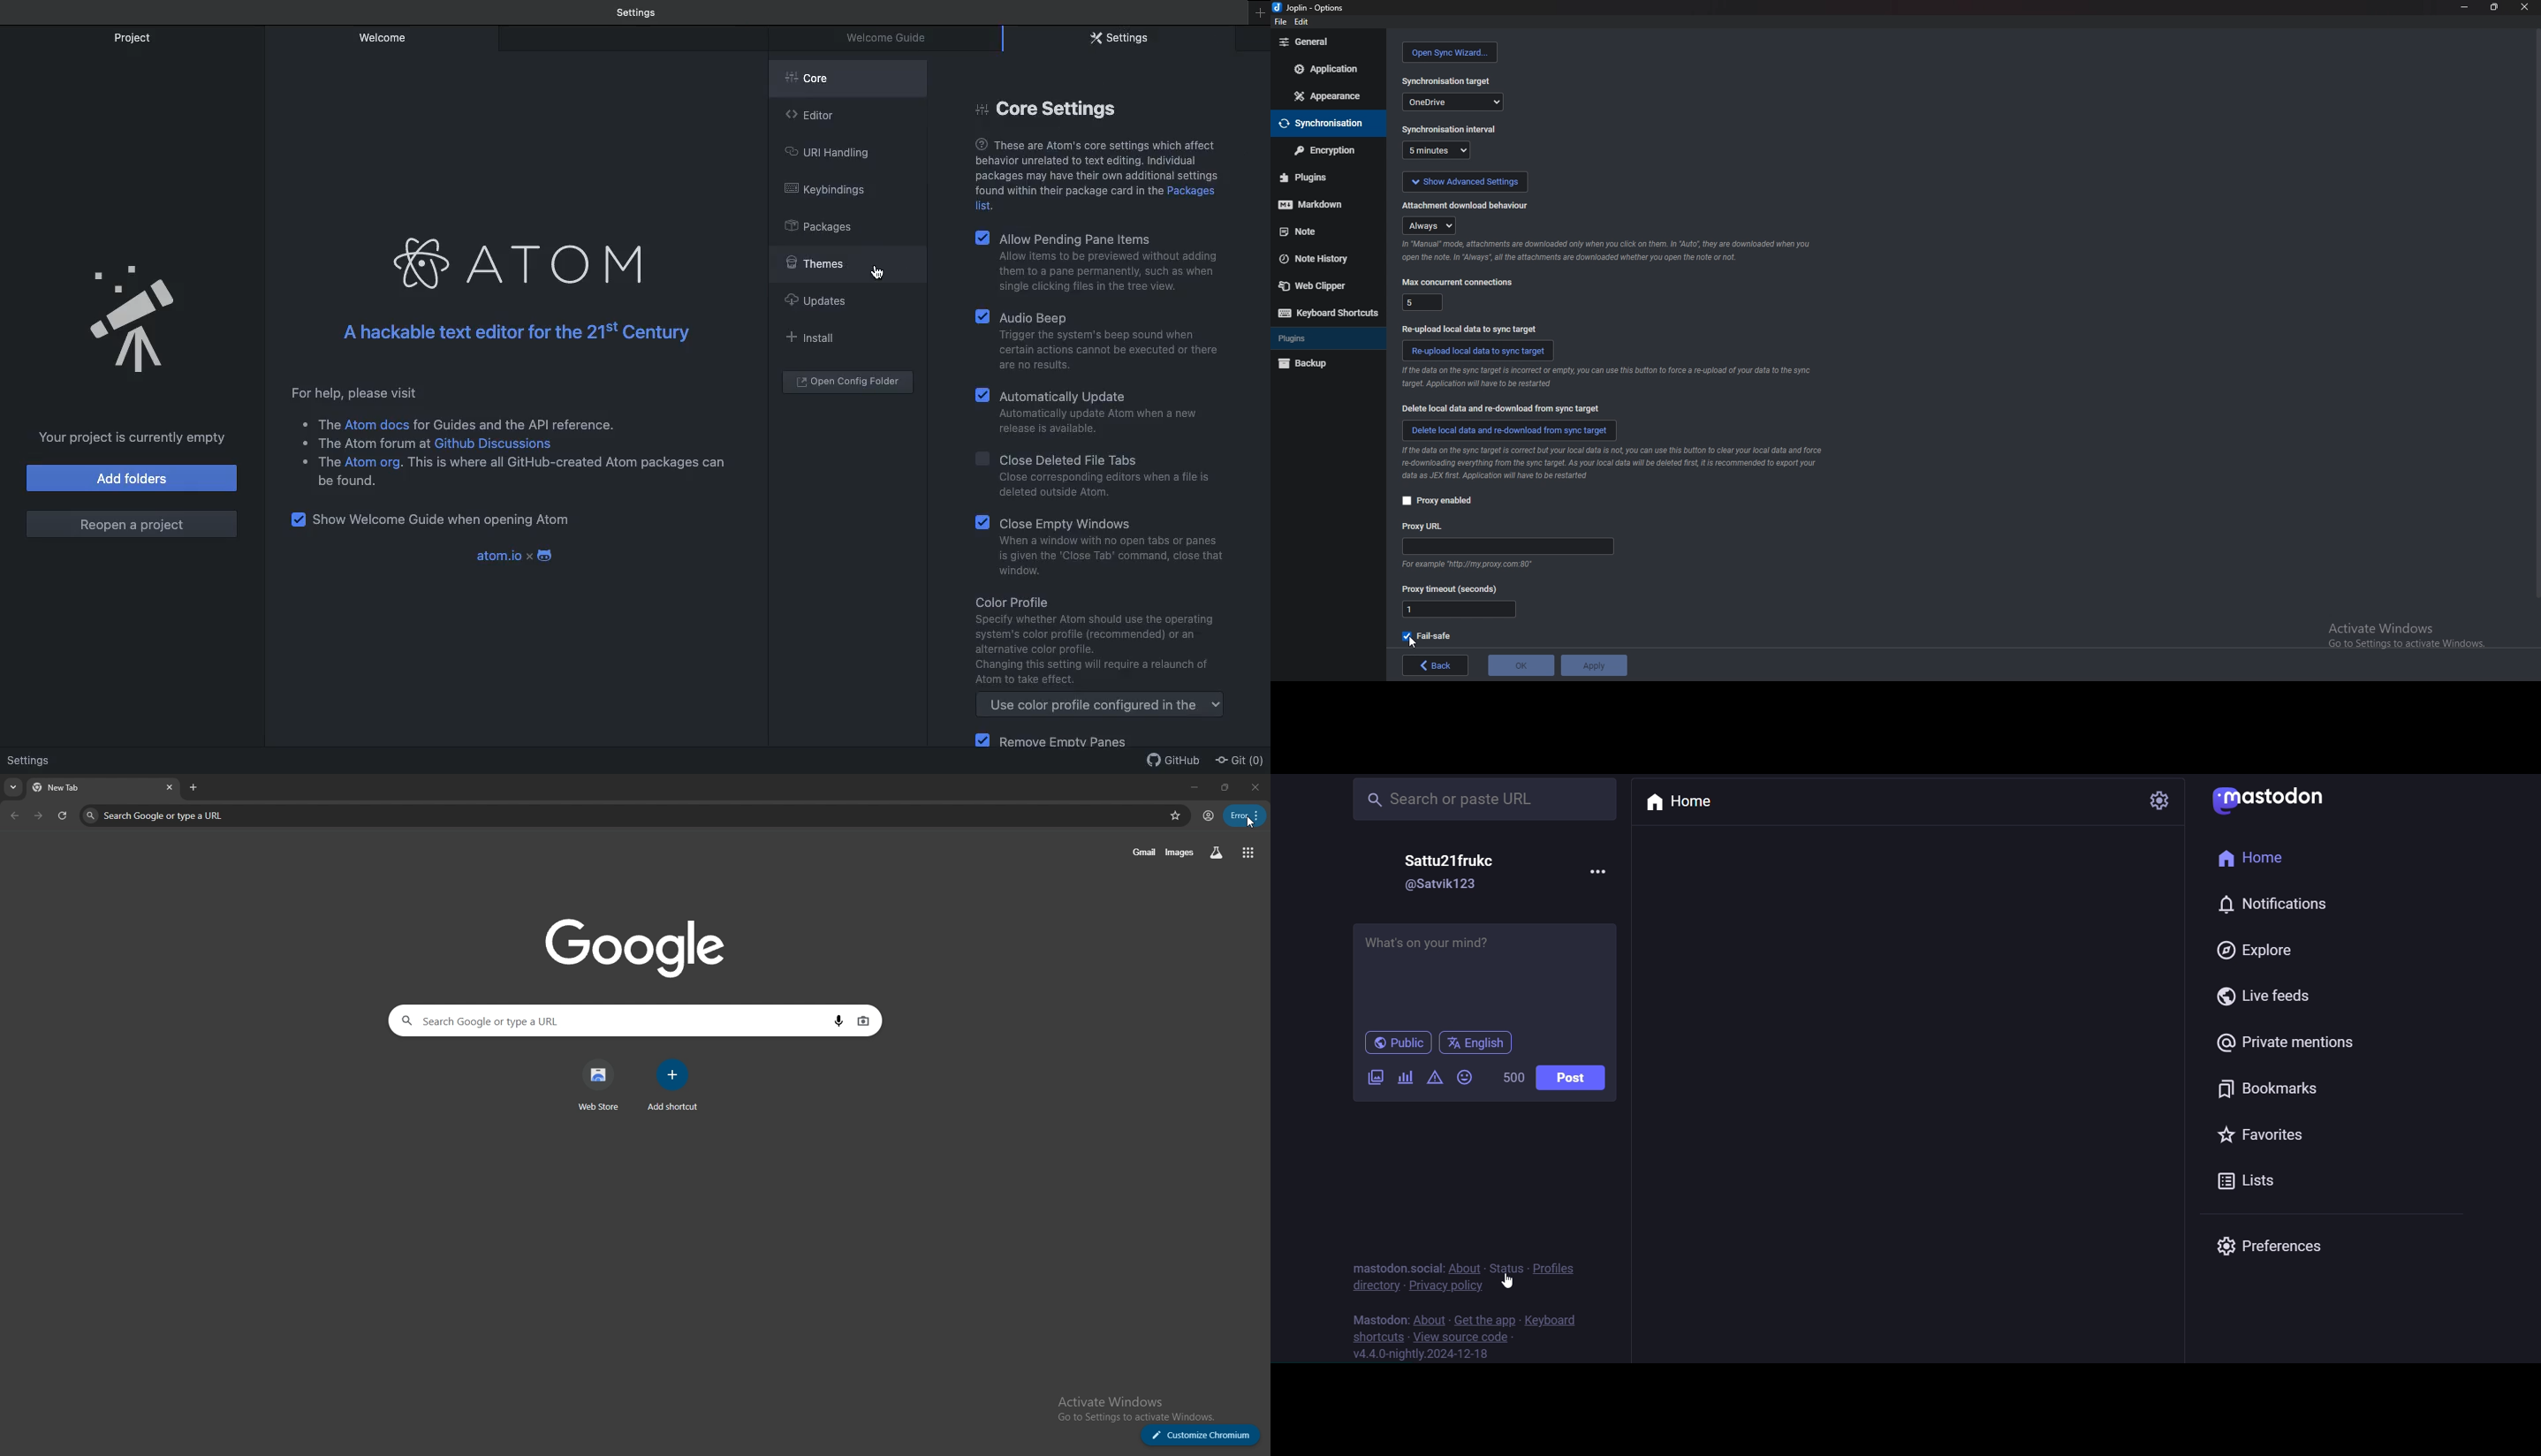  Describe the element at coordinates (1426, 526) in the screenshot. I see `proxy url` at that location.